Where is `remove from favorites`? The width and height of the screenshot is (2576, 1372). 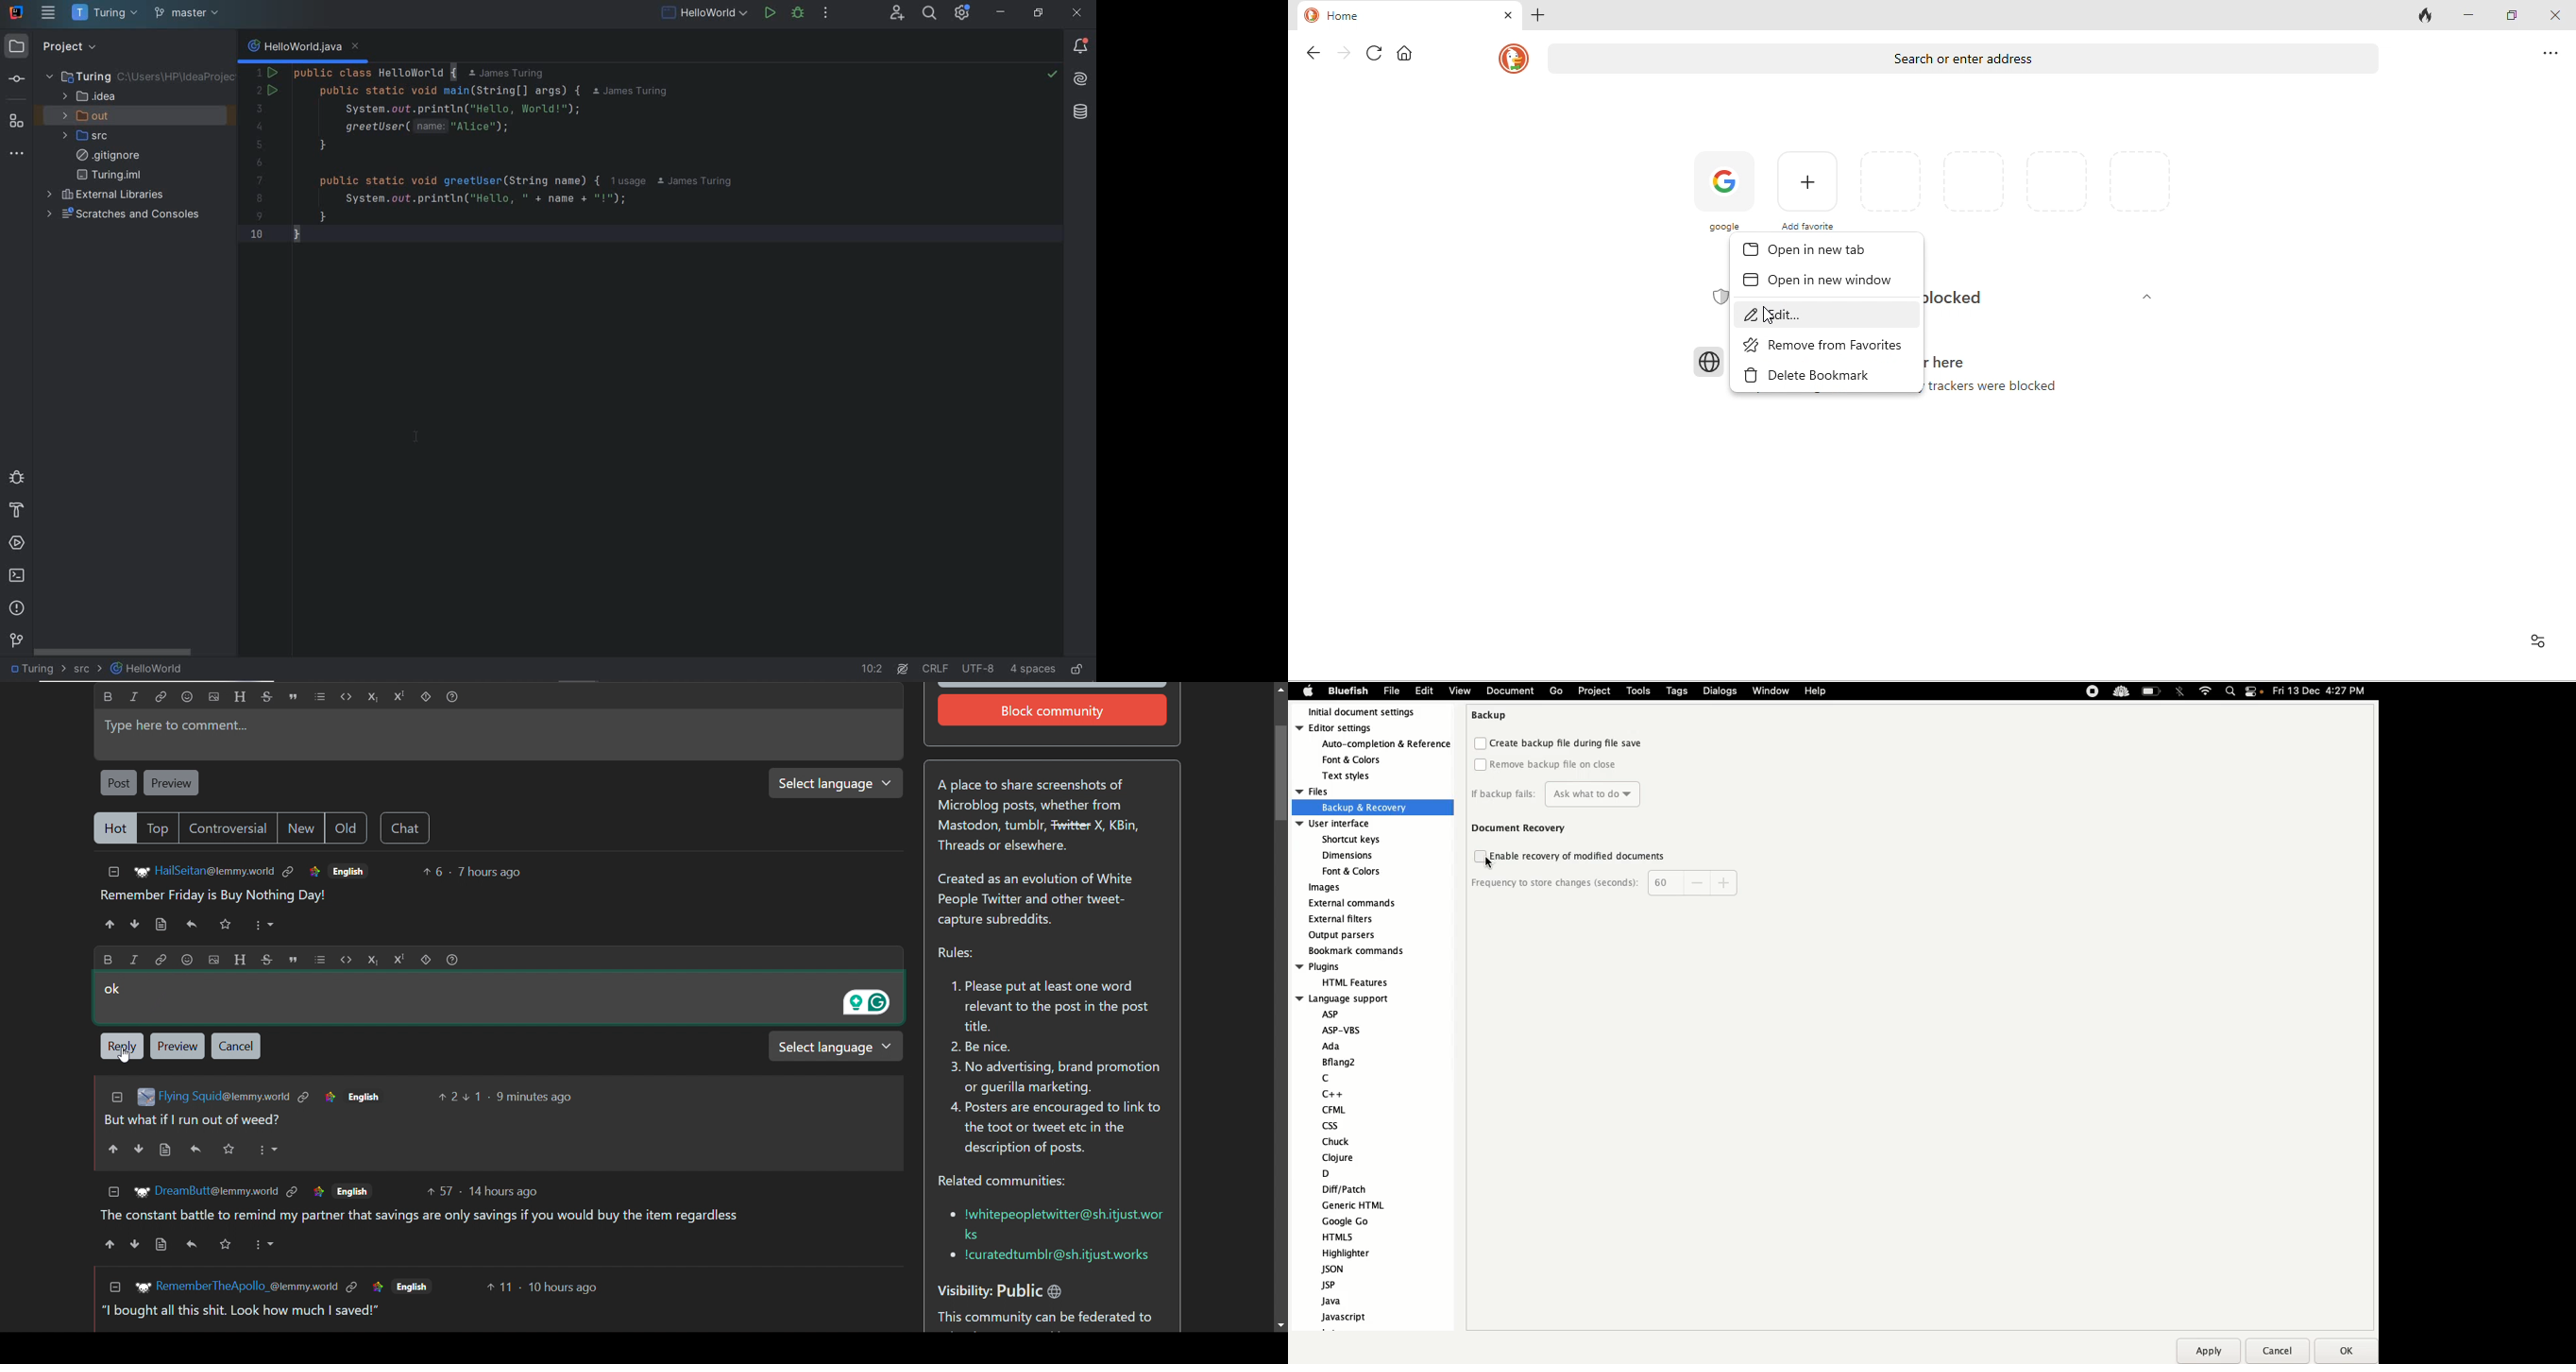
remove from favorites is located at coordinates (1828, 345).